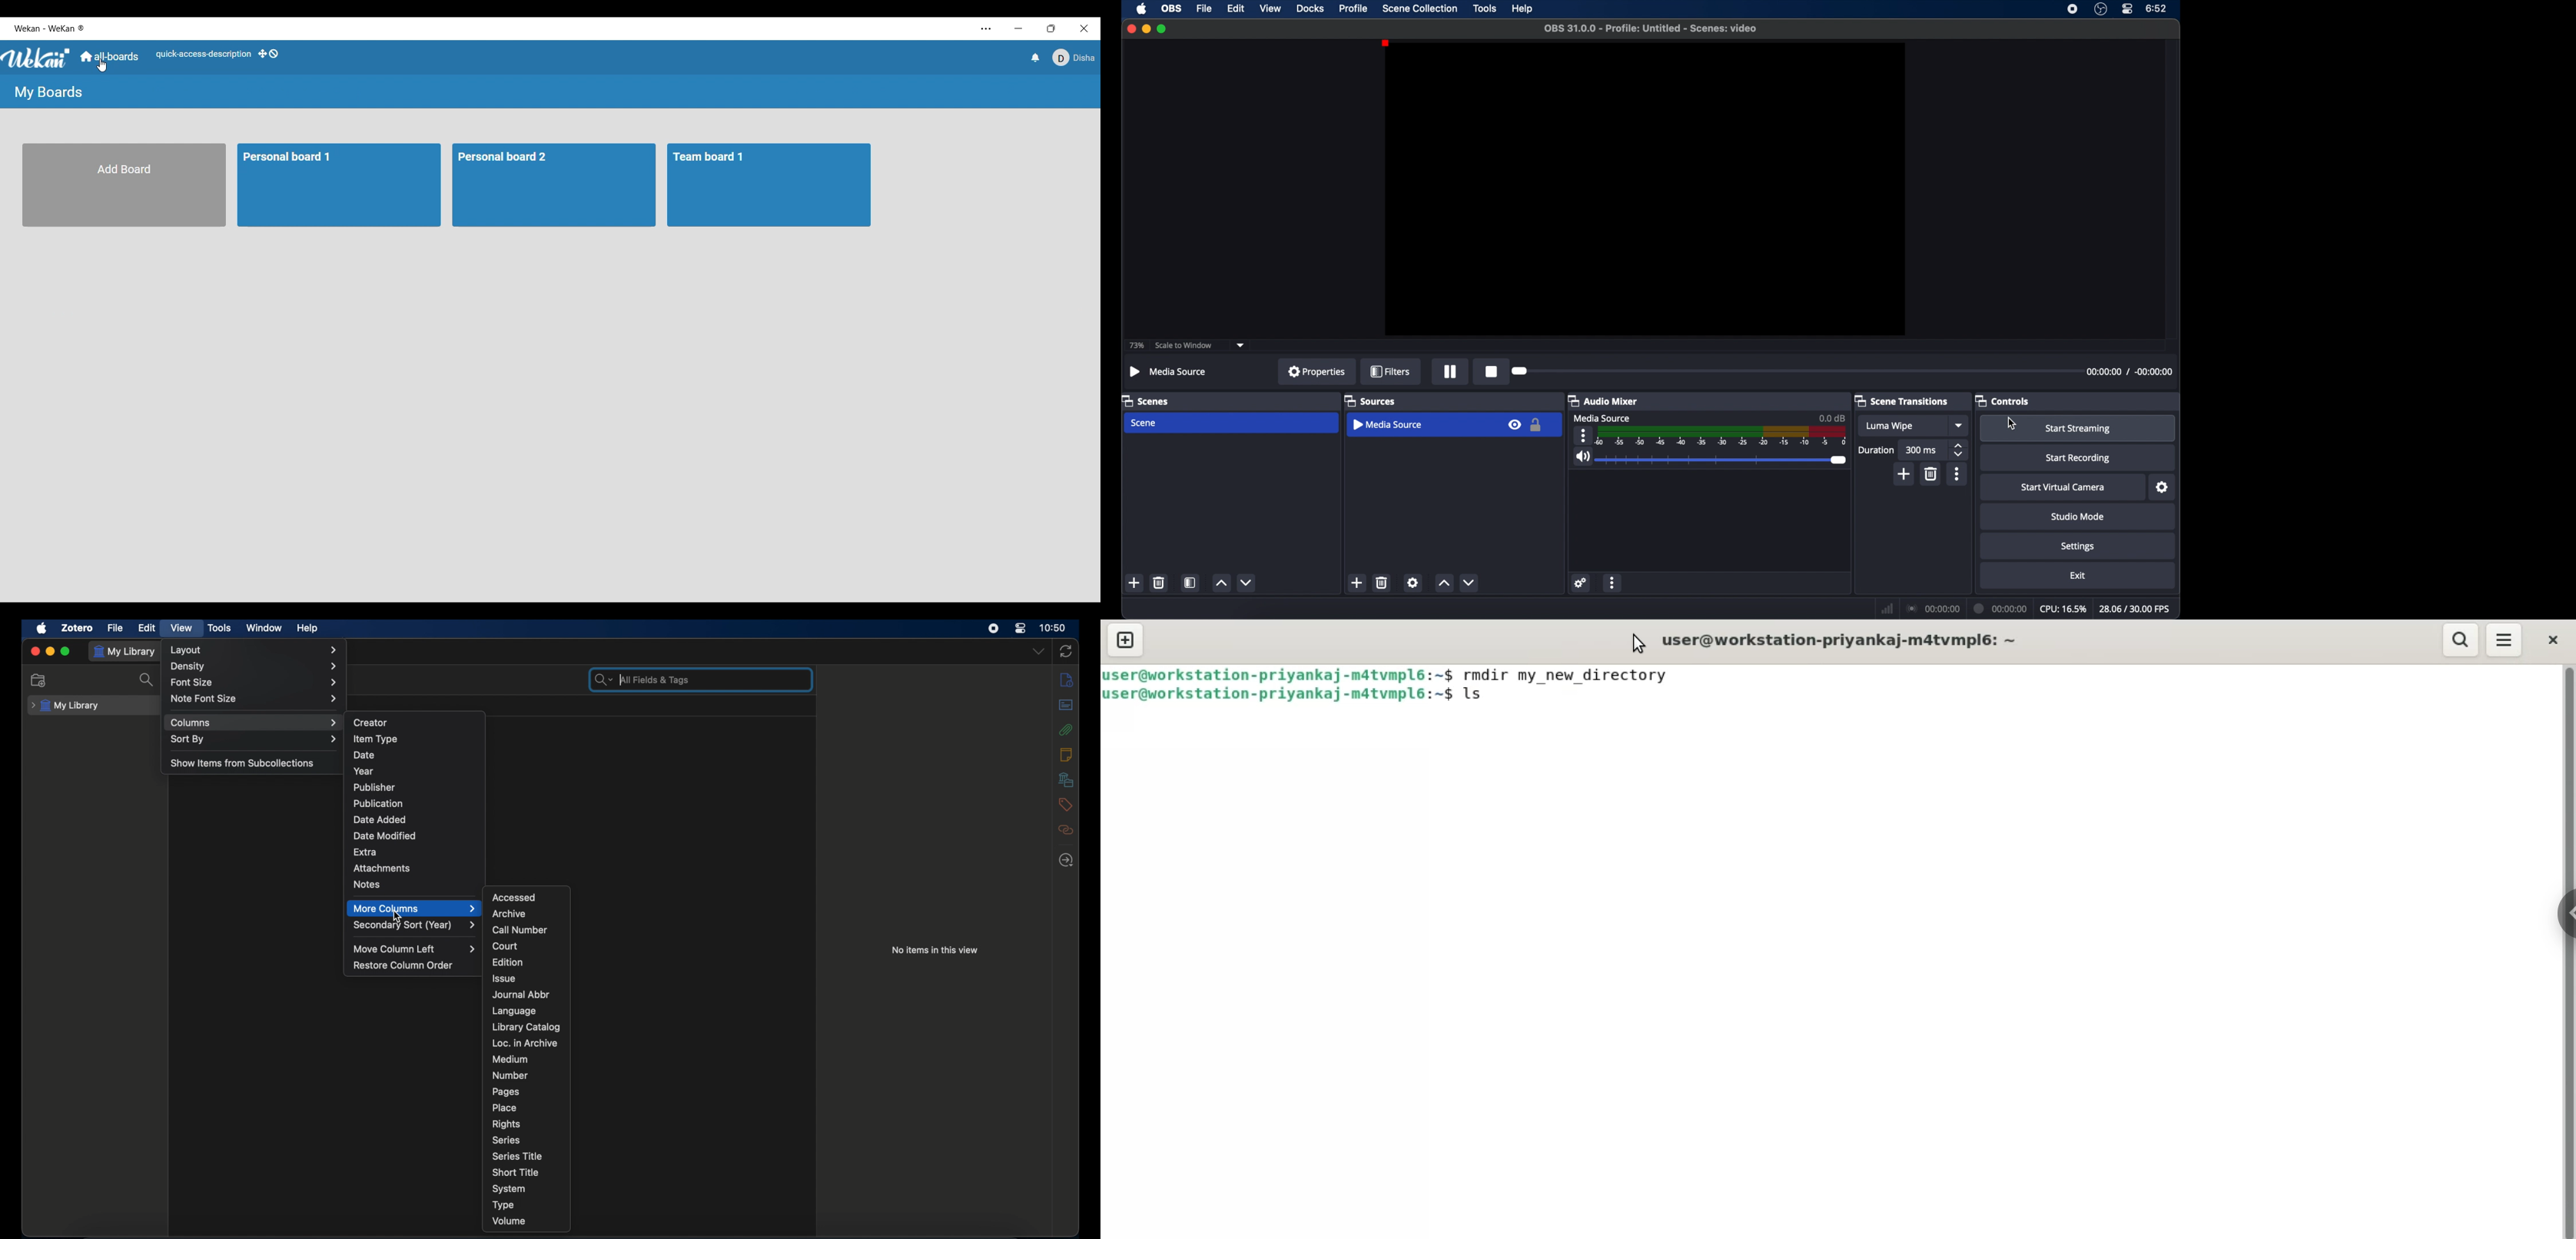 The height and width of the screenshot is (1260, 2576). I want to click on add, so click(1903, 474).